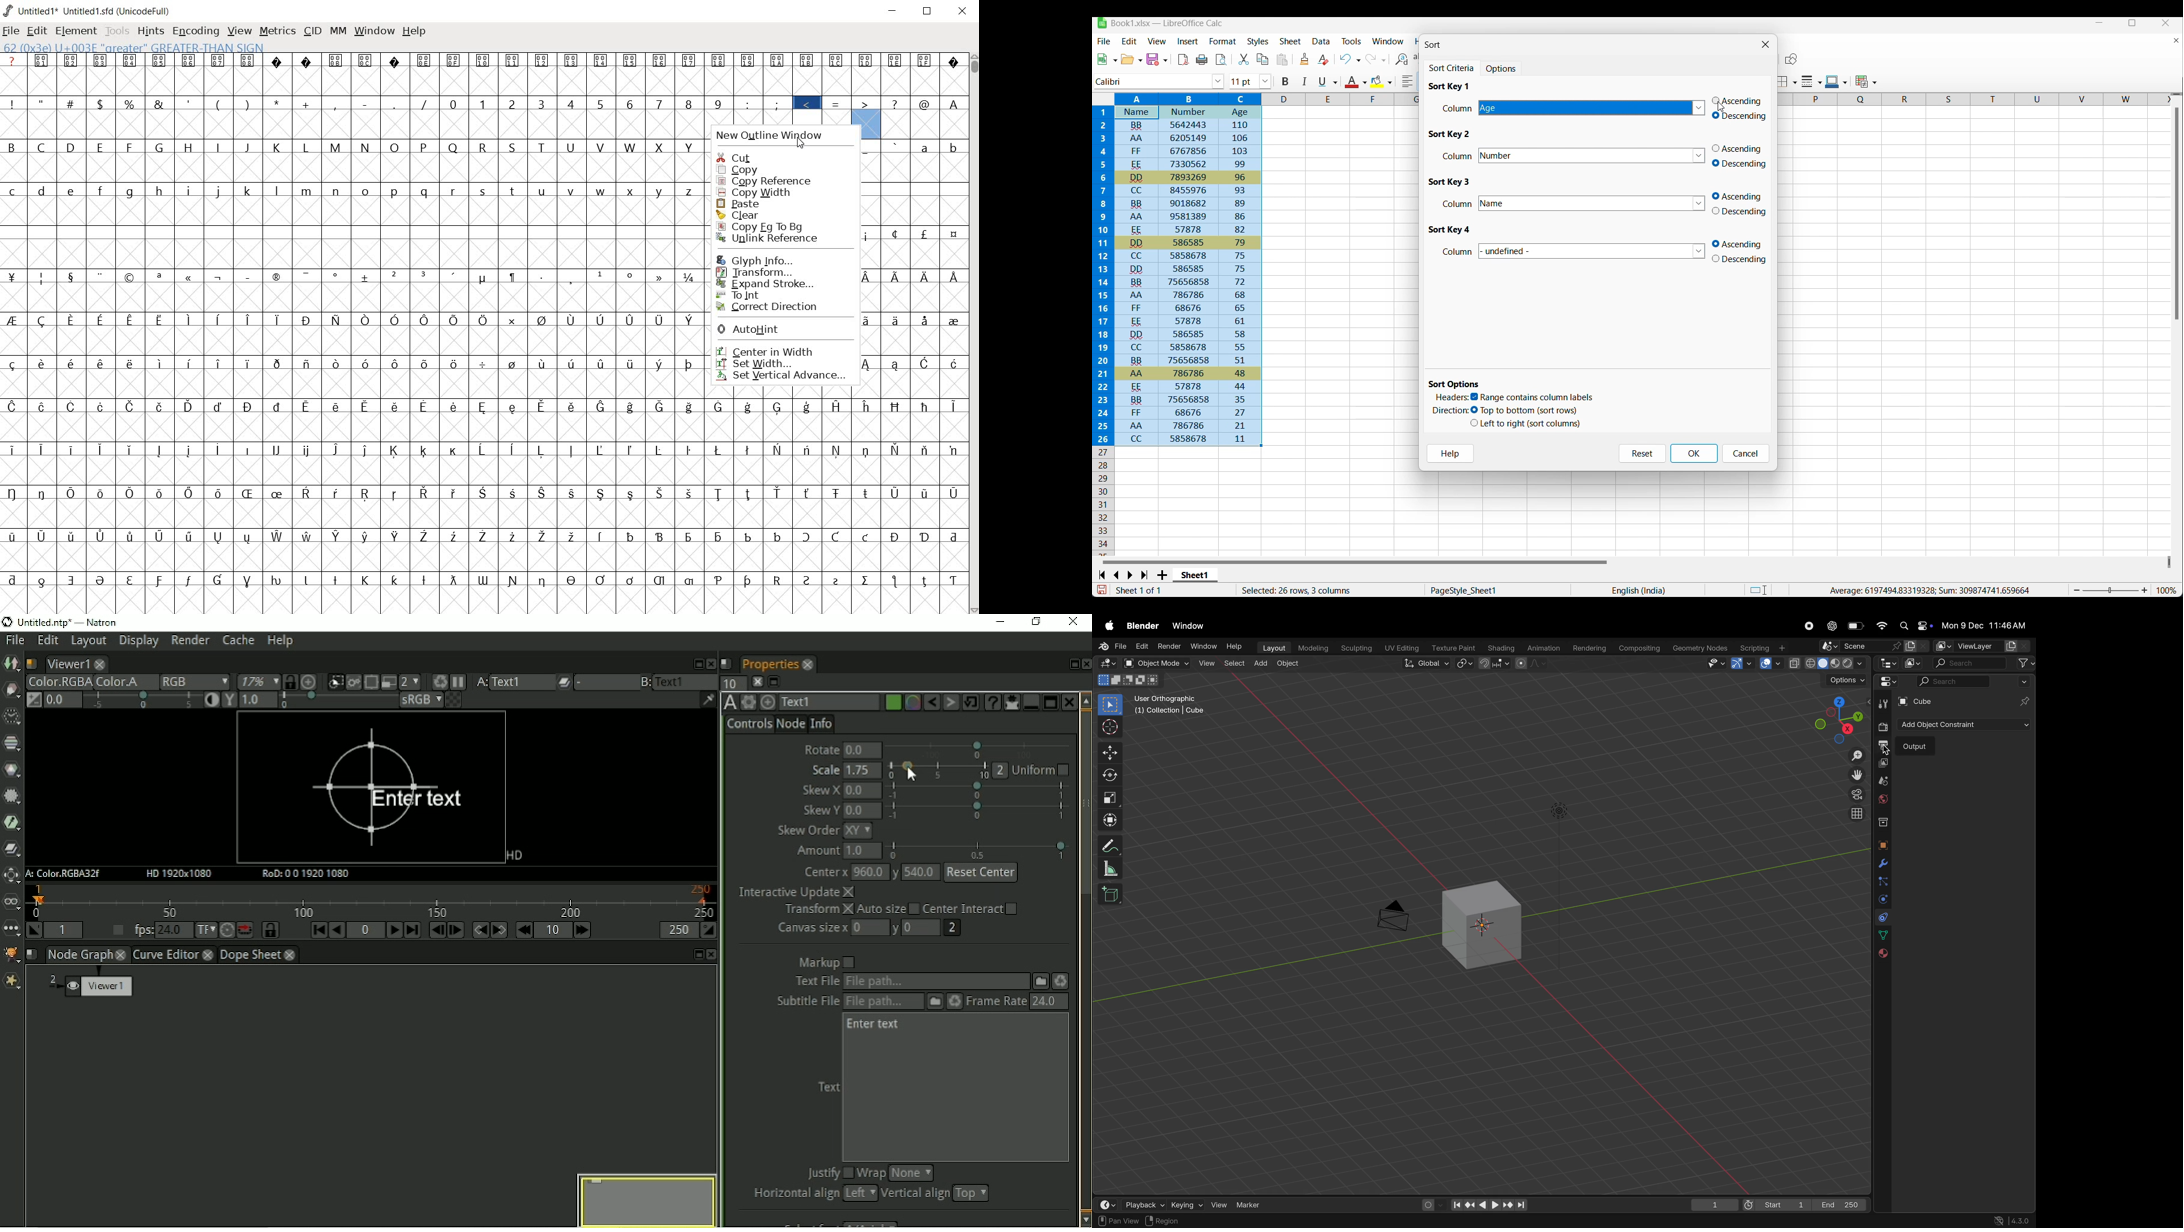 This screenshot has width=2184, height=1232. What do you see at coordinates (1114, 895) in the screenshot?
I see `add cube` at bounding box center [1114, 895].